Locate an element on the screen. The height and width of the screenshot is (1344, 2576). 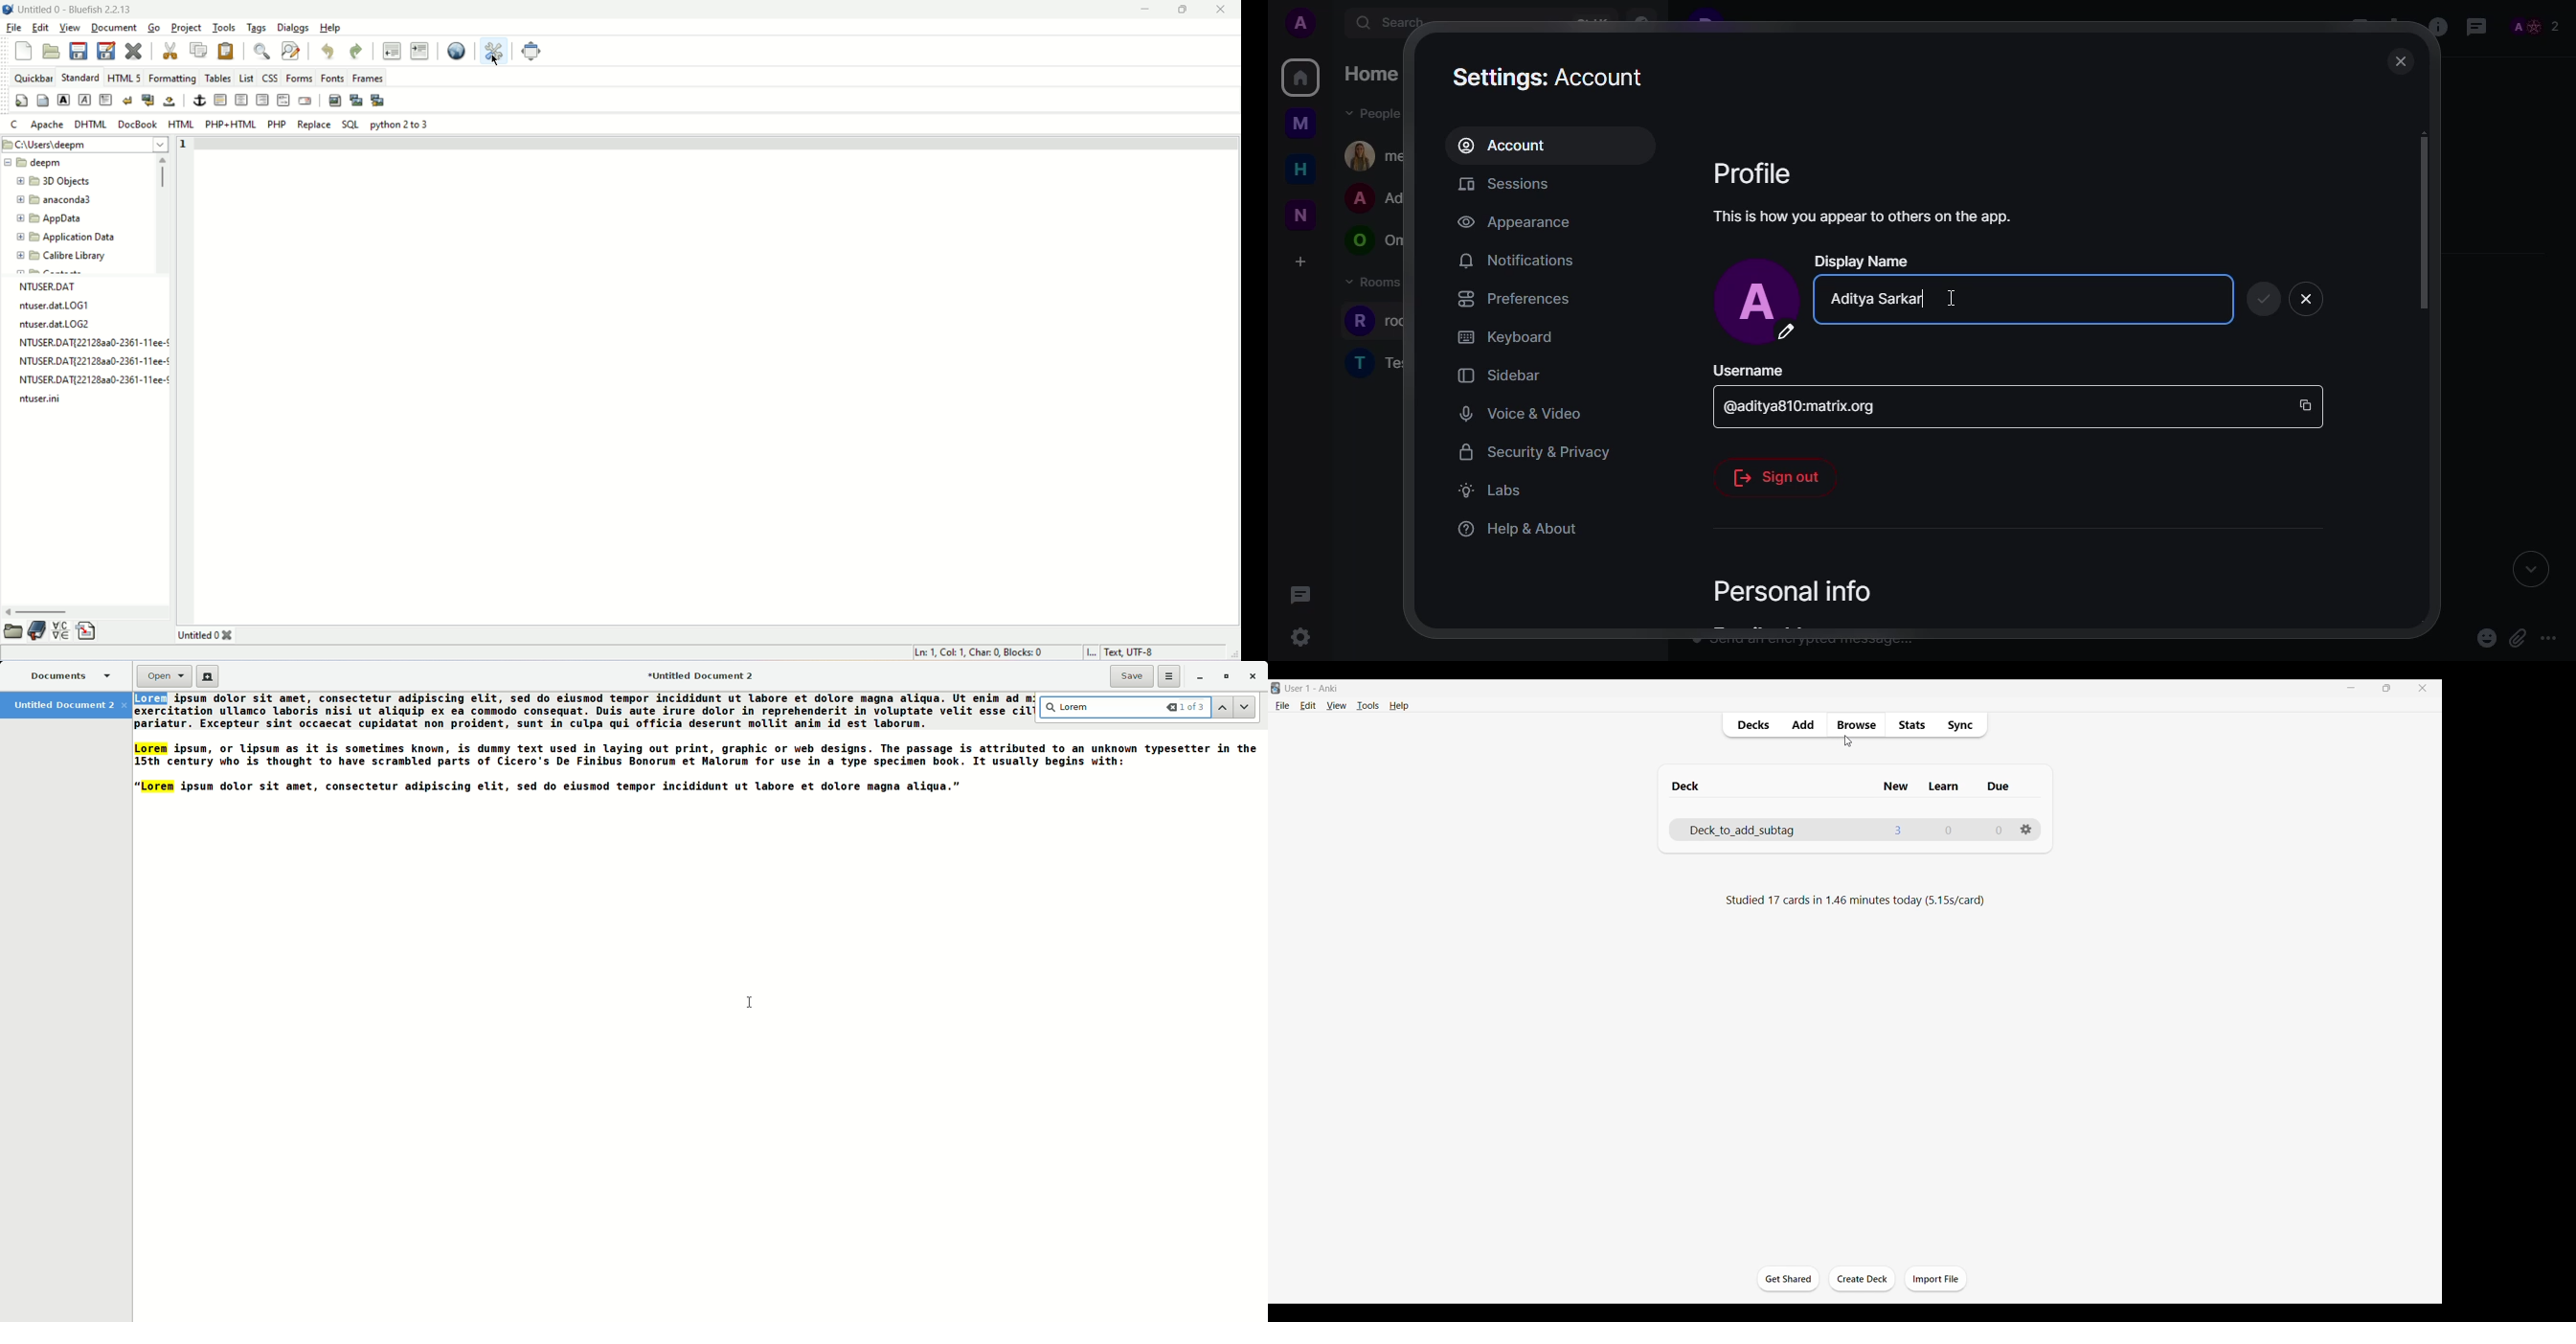
new is located at coordinates (23, 51).